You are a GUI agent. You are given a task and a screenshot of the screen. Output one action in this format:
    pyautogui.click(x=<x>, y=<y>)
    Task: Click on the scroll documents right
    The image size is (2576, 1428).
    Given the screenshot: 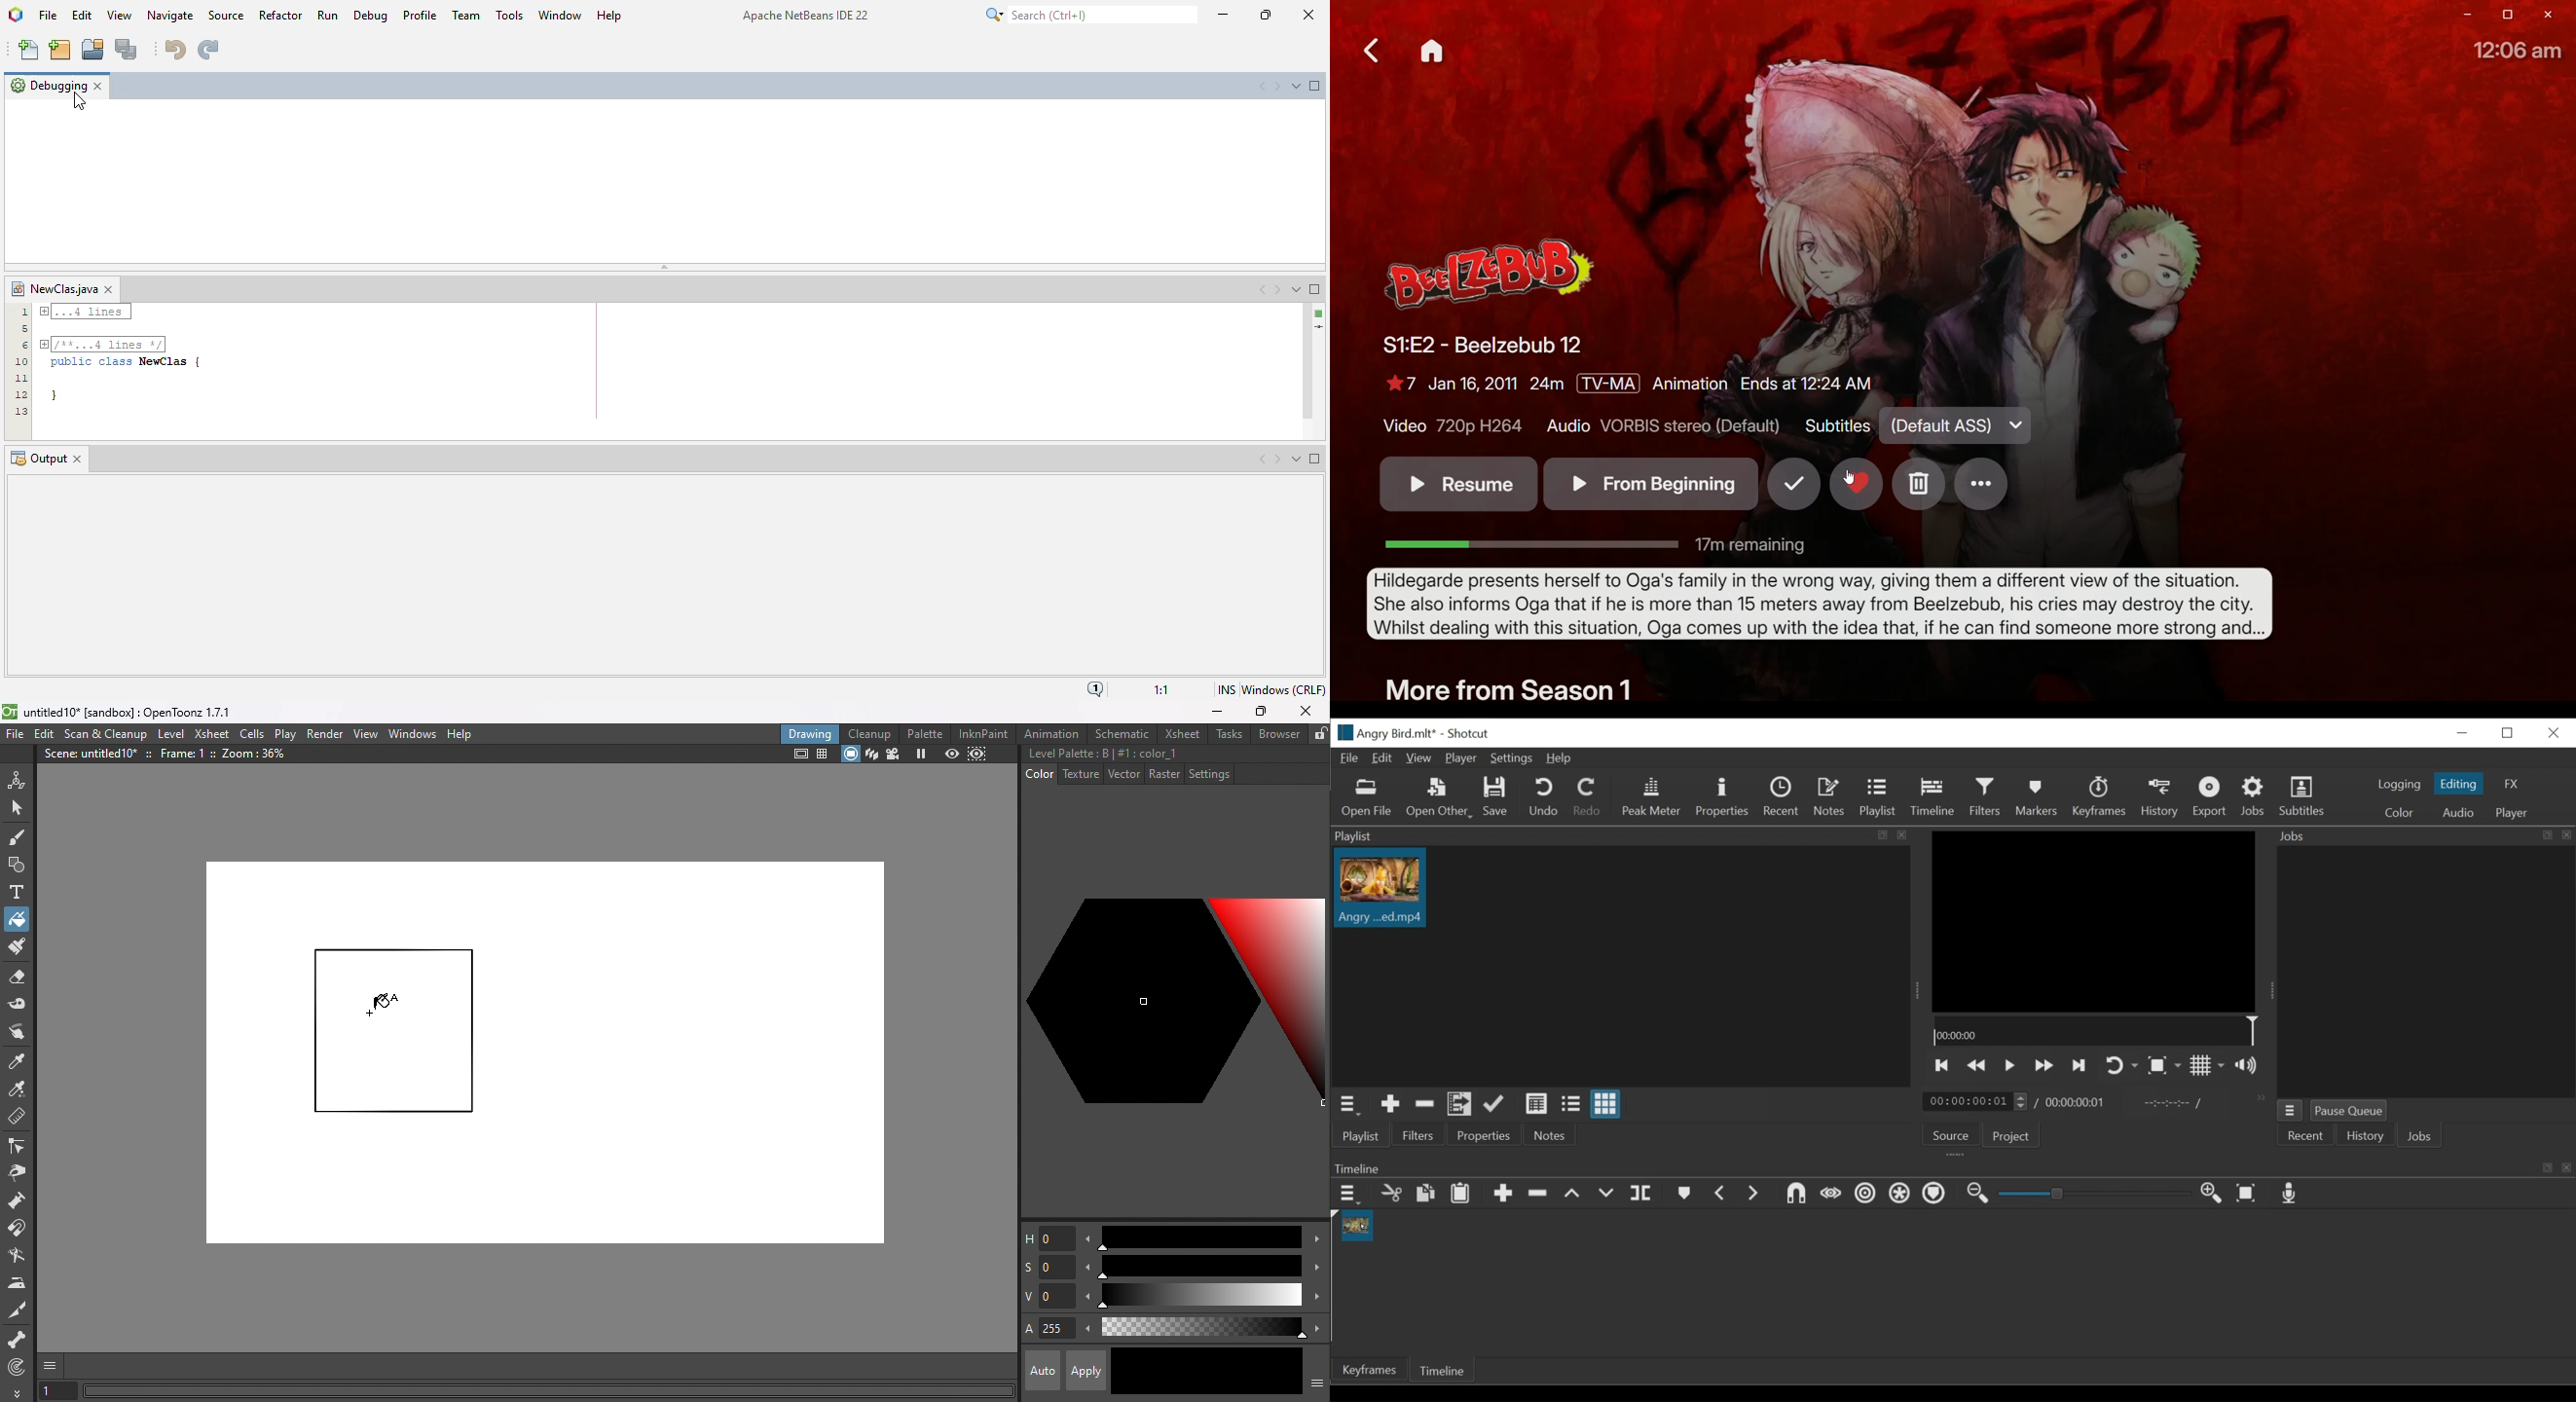 What is the action you would take?
    pyautogui.click(x=1277, y=290)
    